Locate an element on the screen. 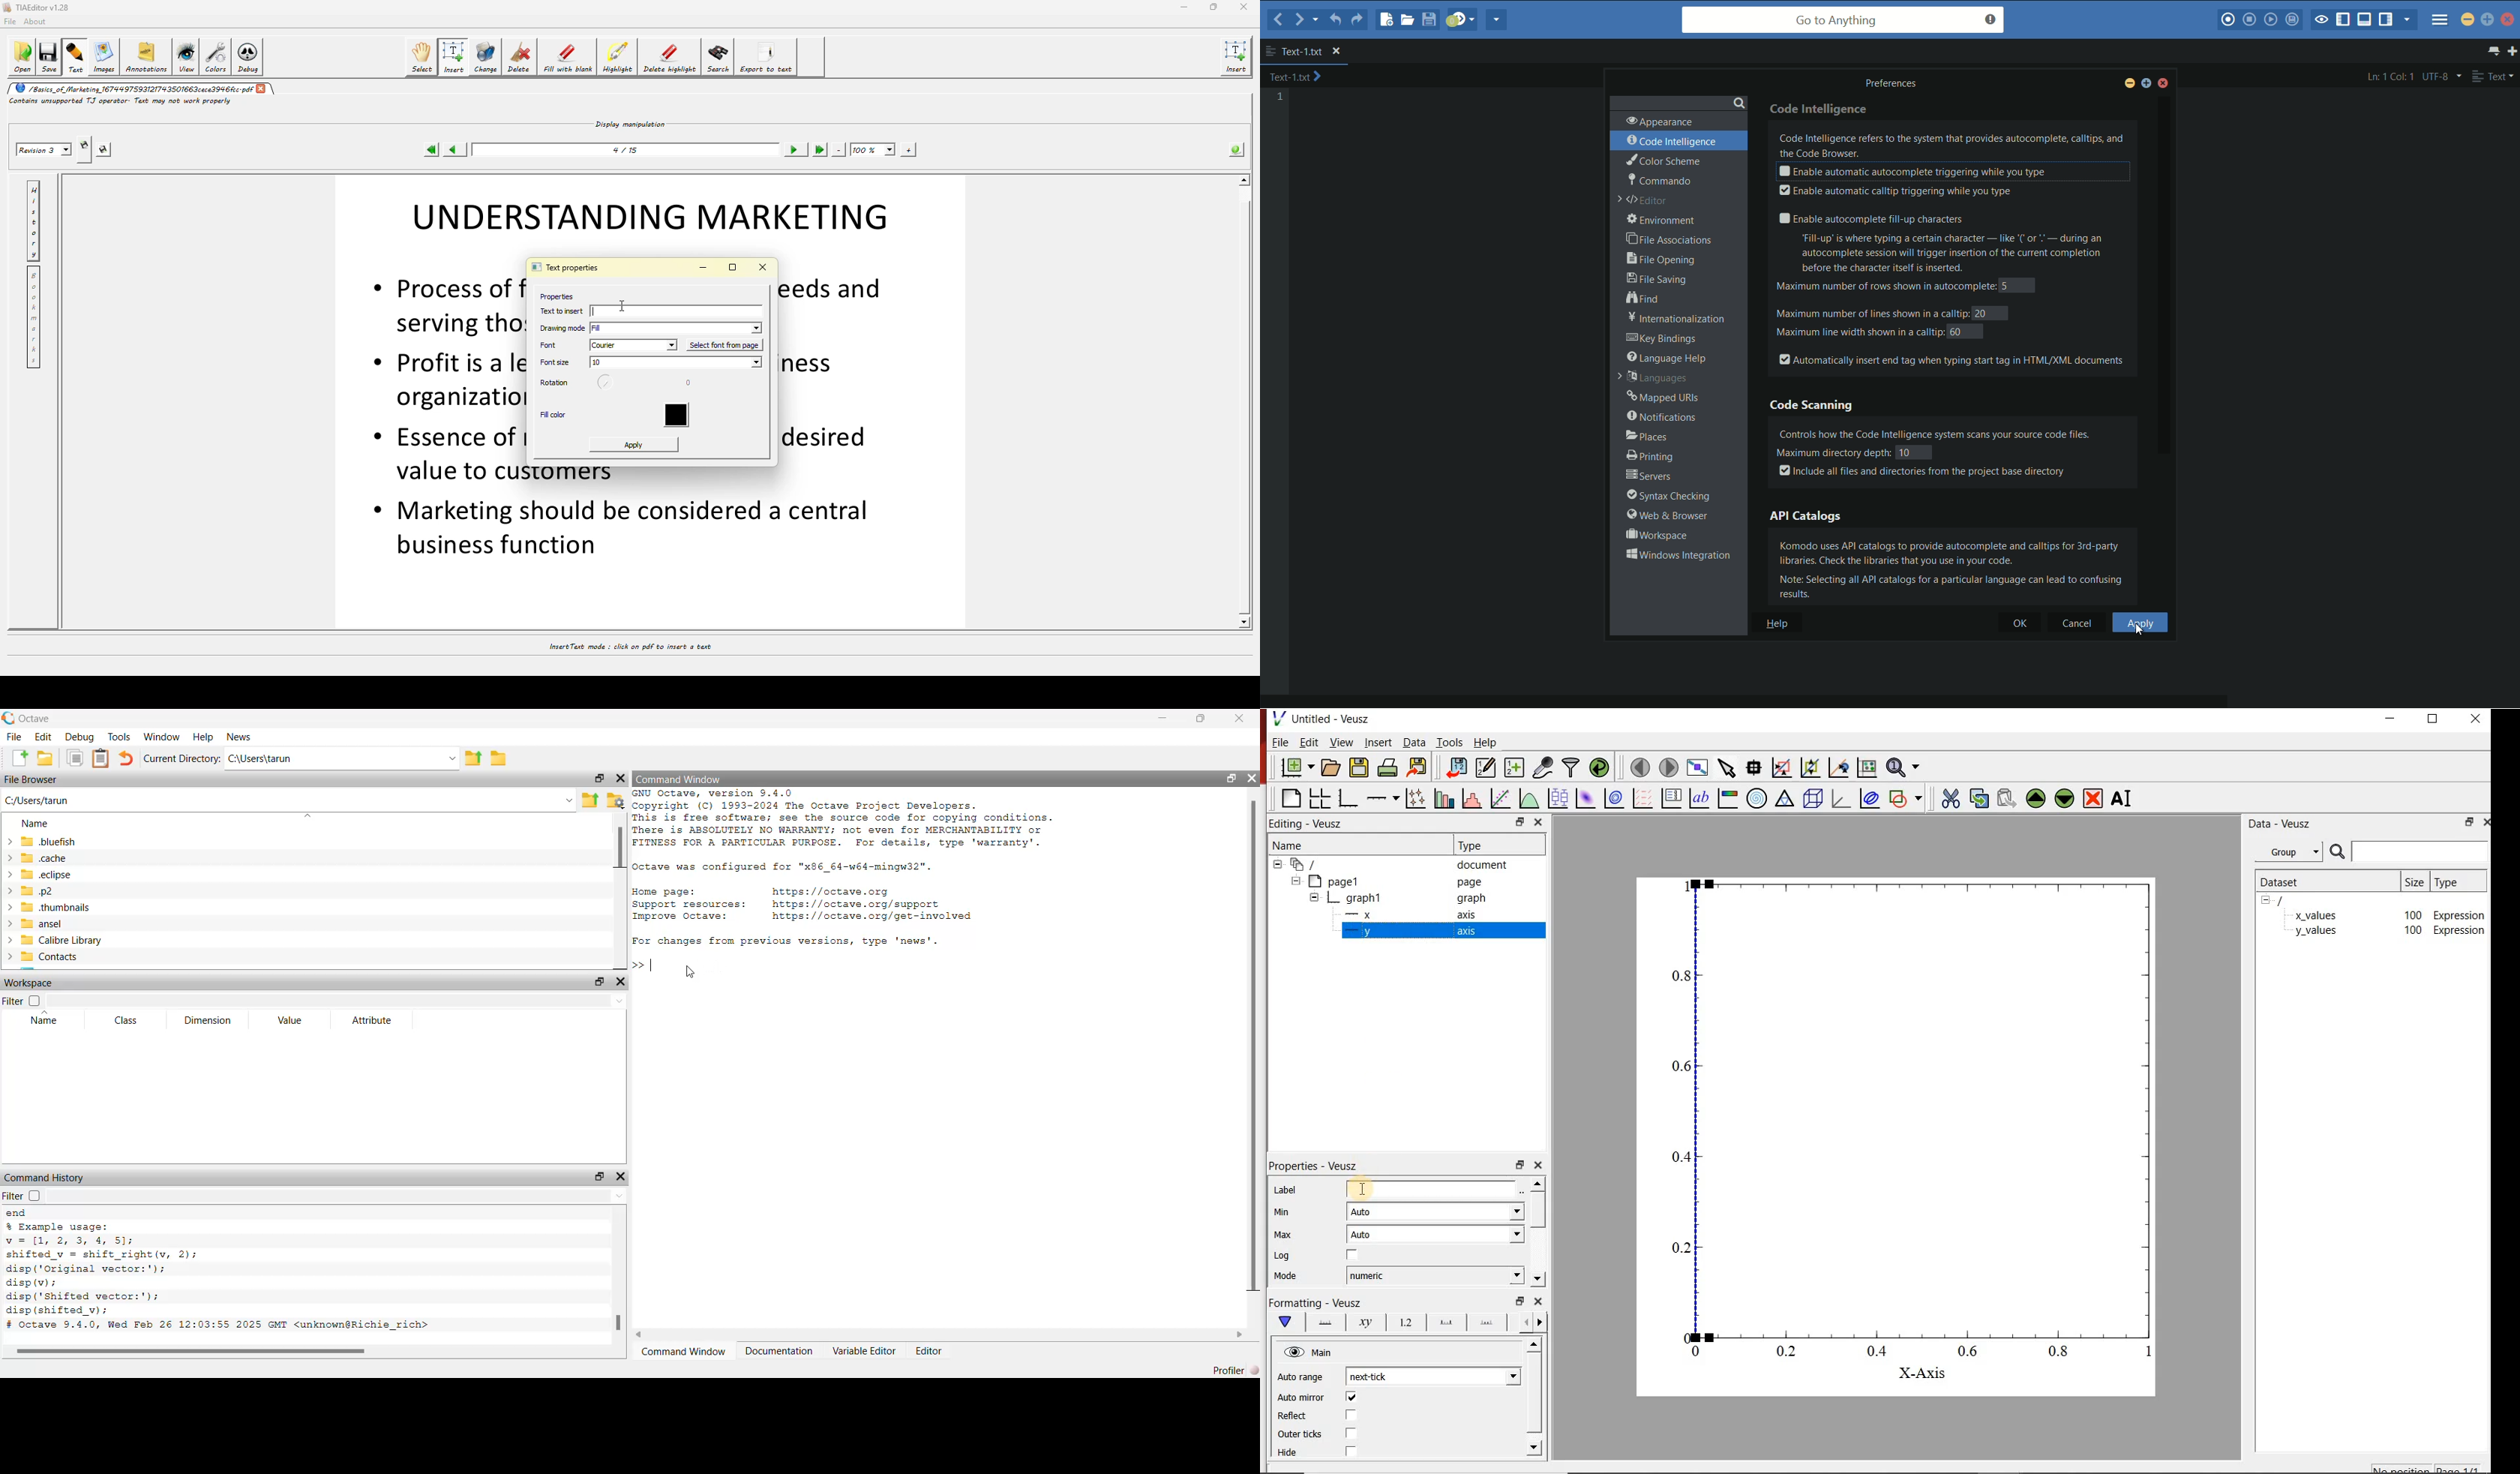 This screenshot has width=2520, height=1484. | Max is located at coordinates (1283, 1237).